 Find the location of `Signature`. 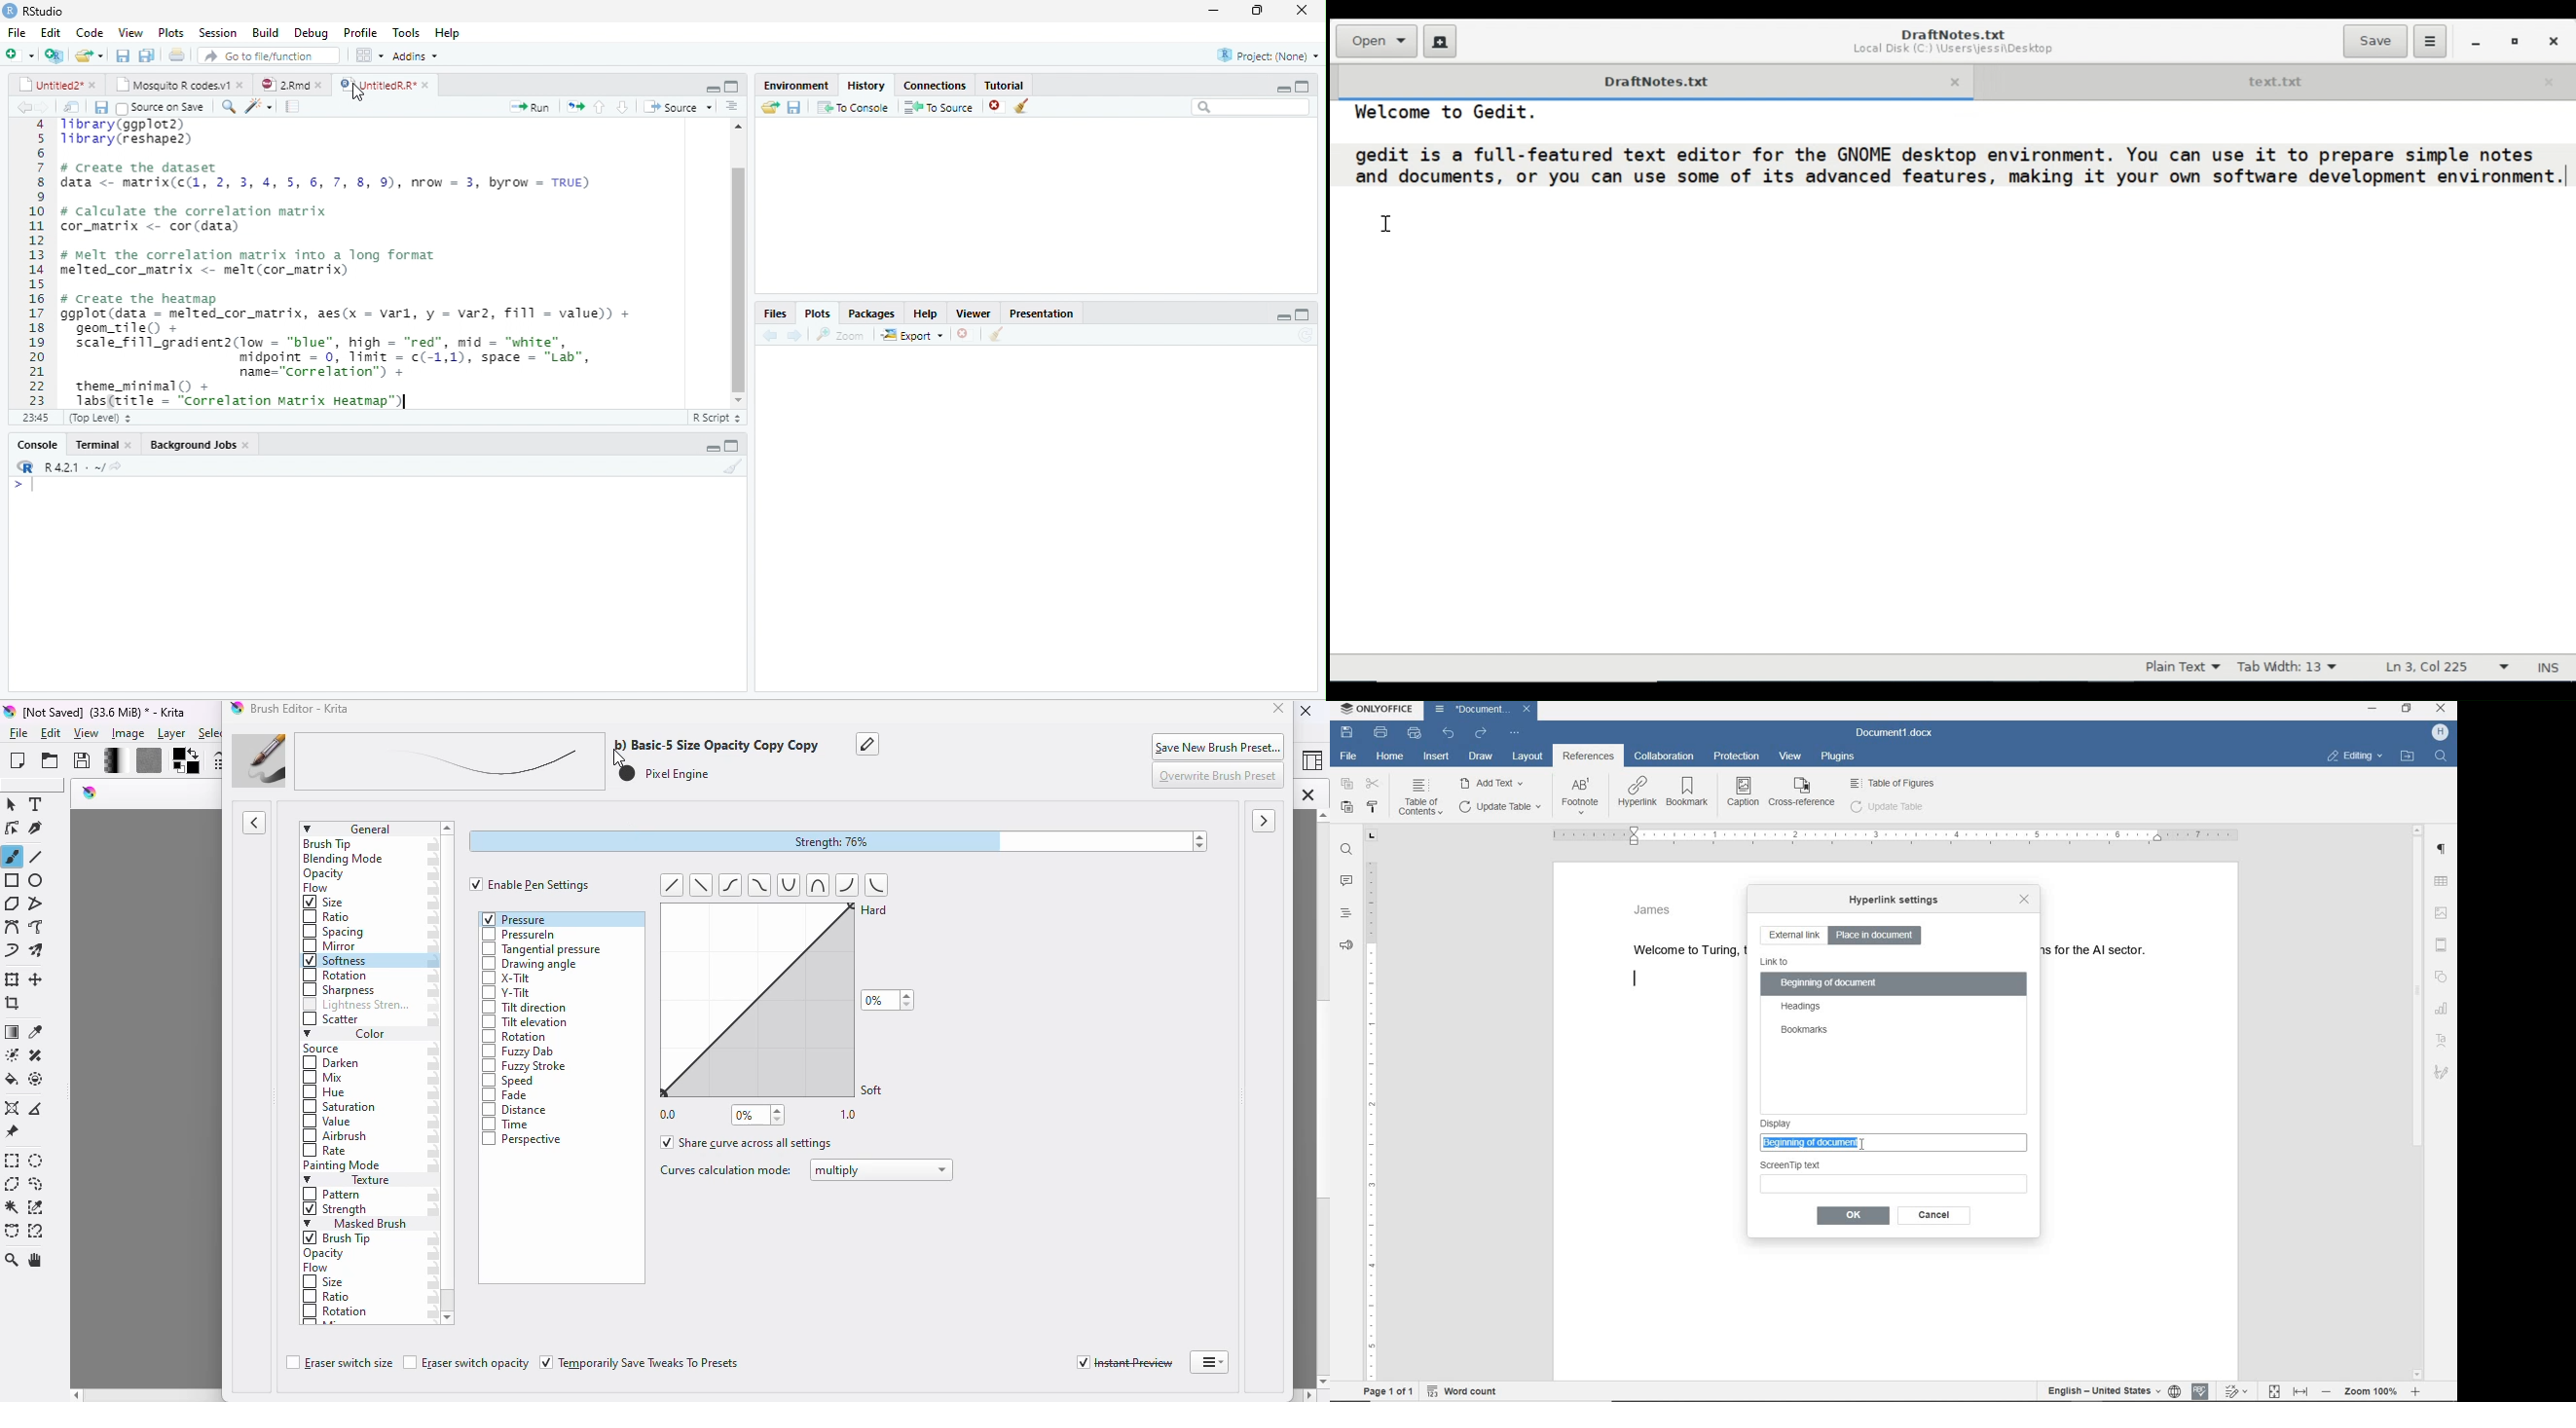

Signature is located at coordinates (2443, 1073).